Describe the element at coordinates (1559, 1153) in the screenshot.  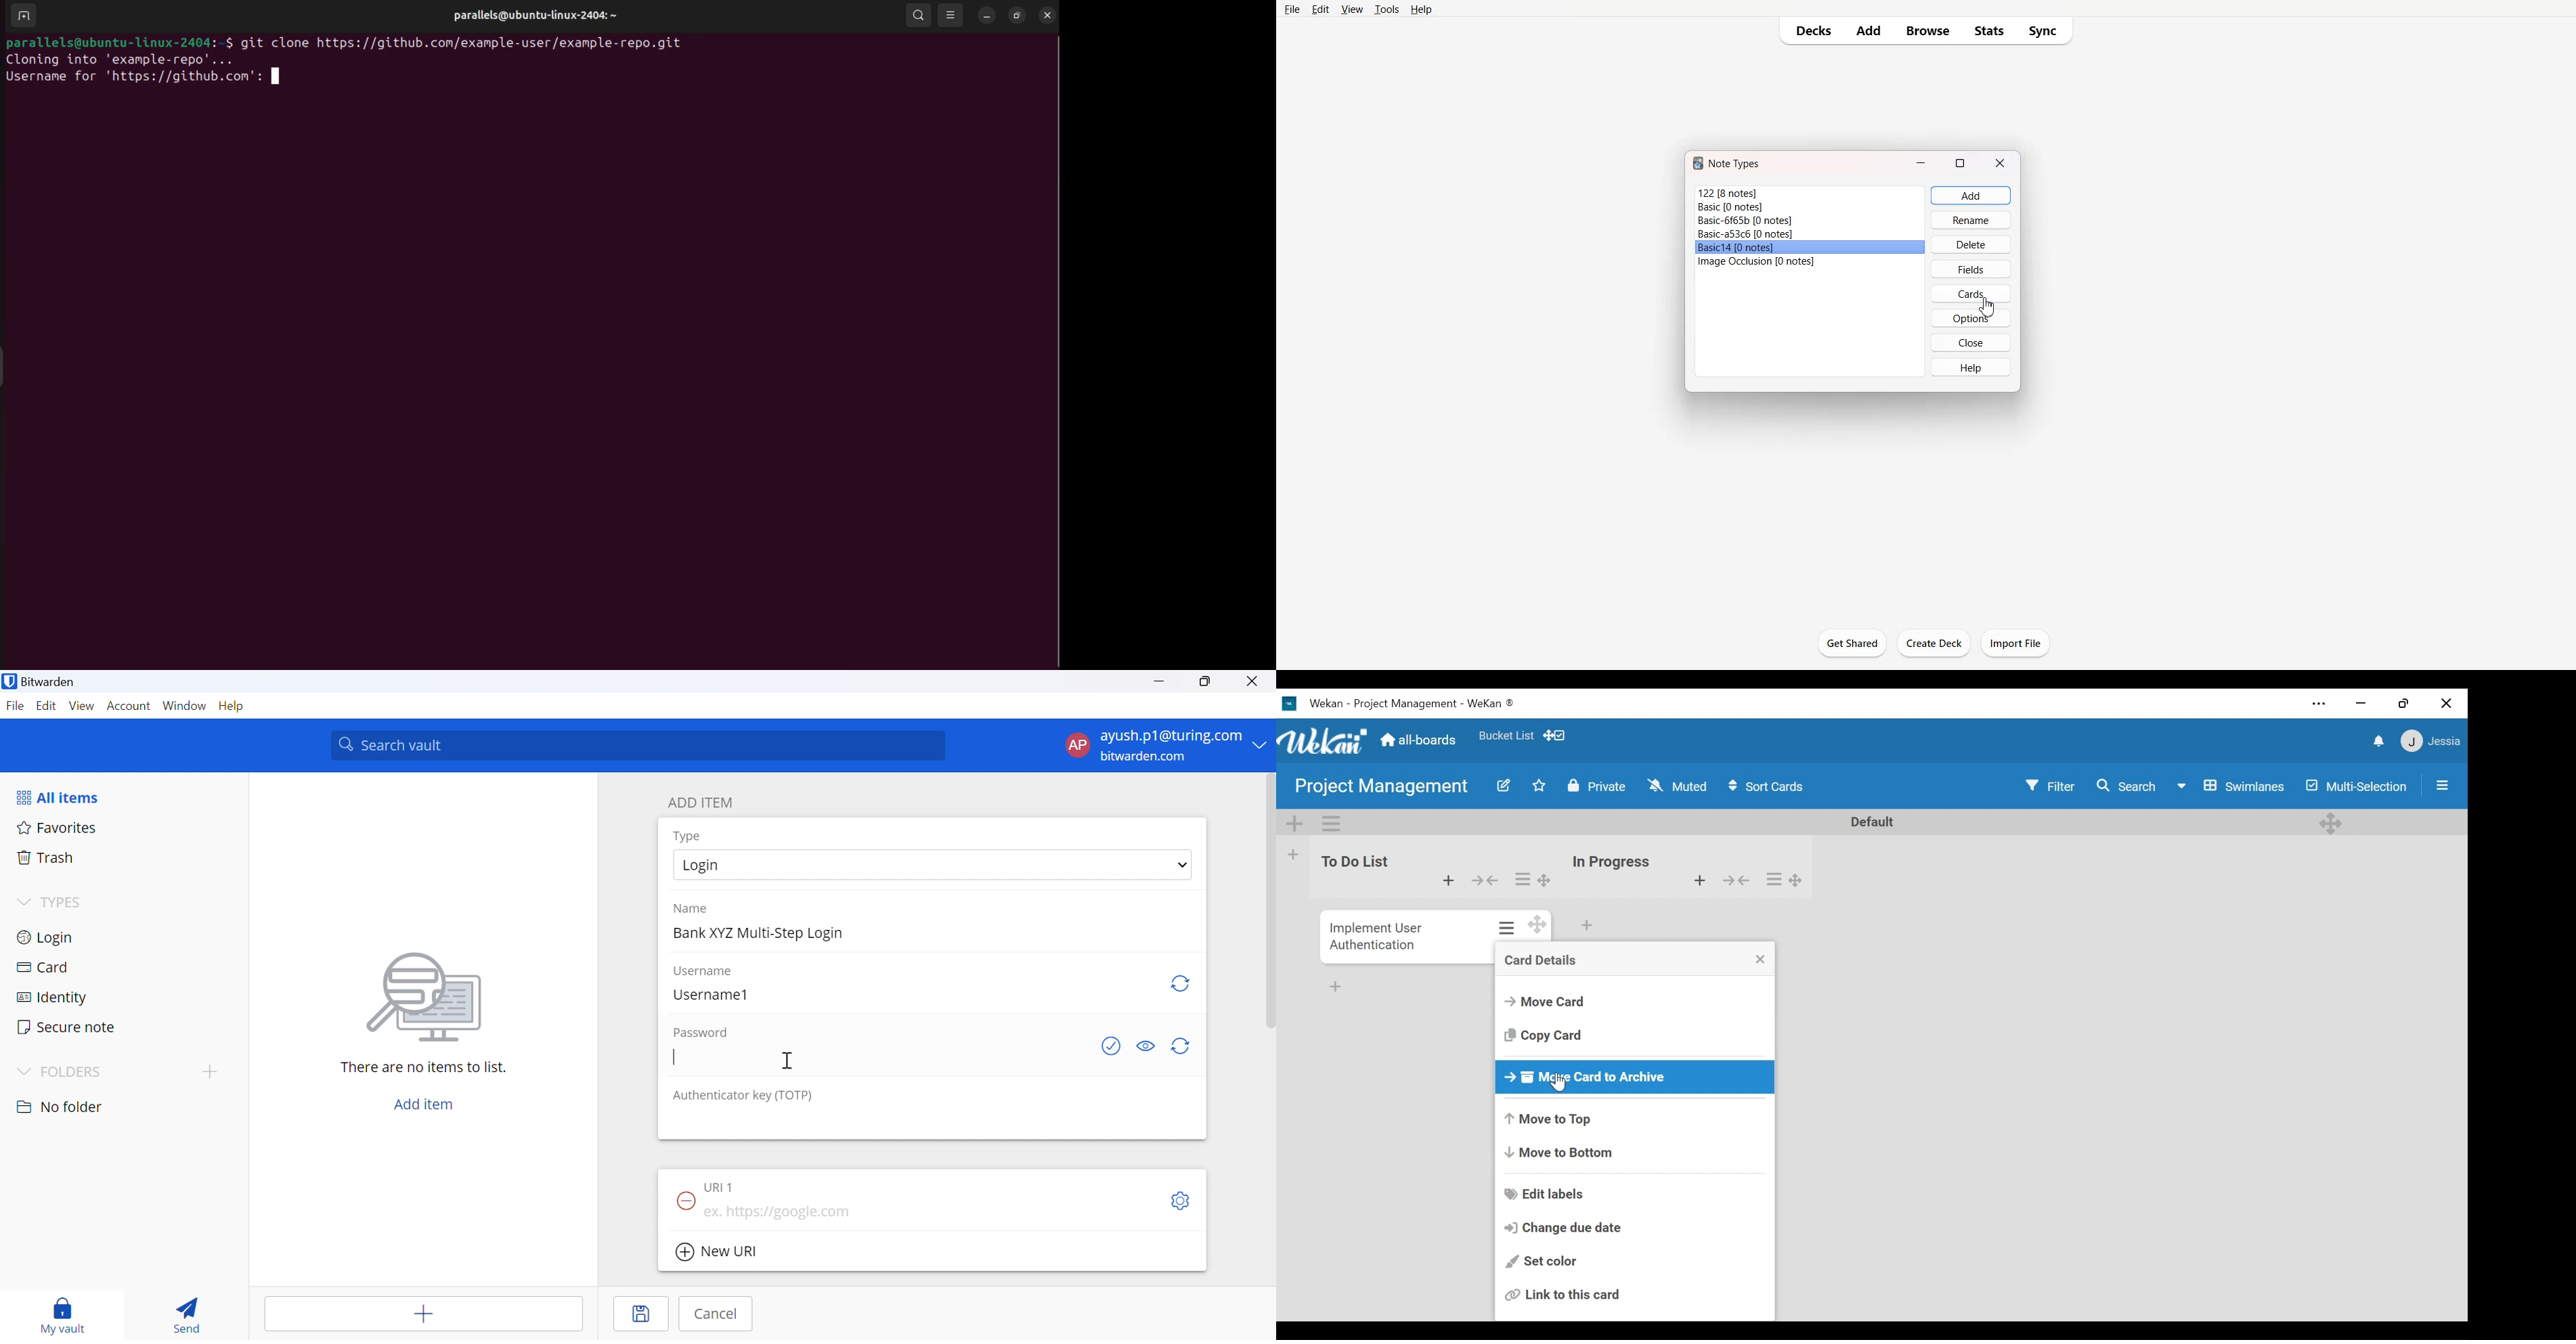
I see `Move to Bottom` at that location.